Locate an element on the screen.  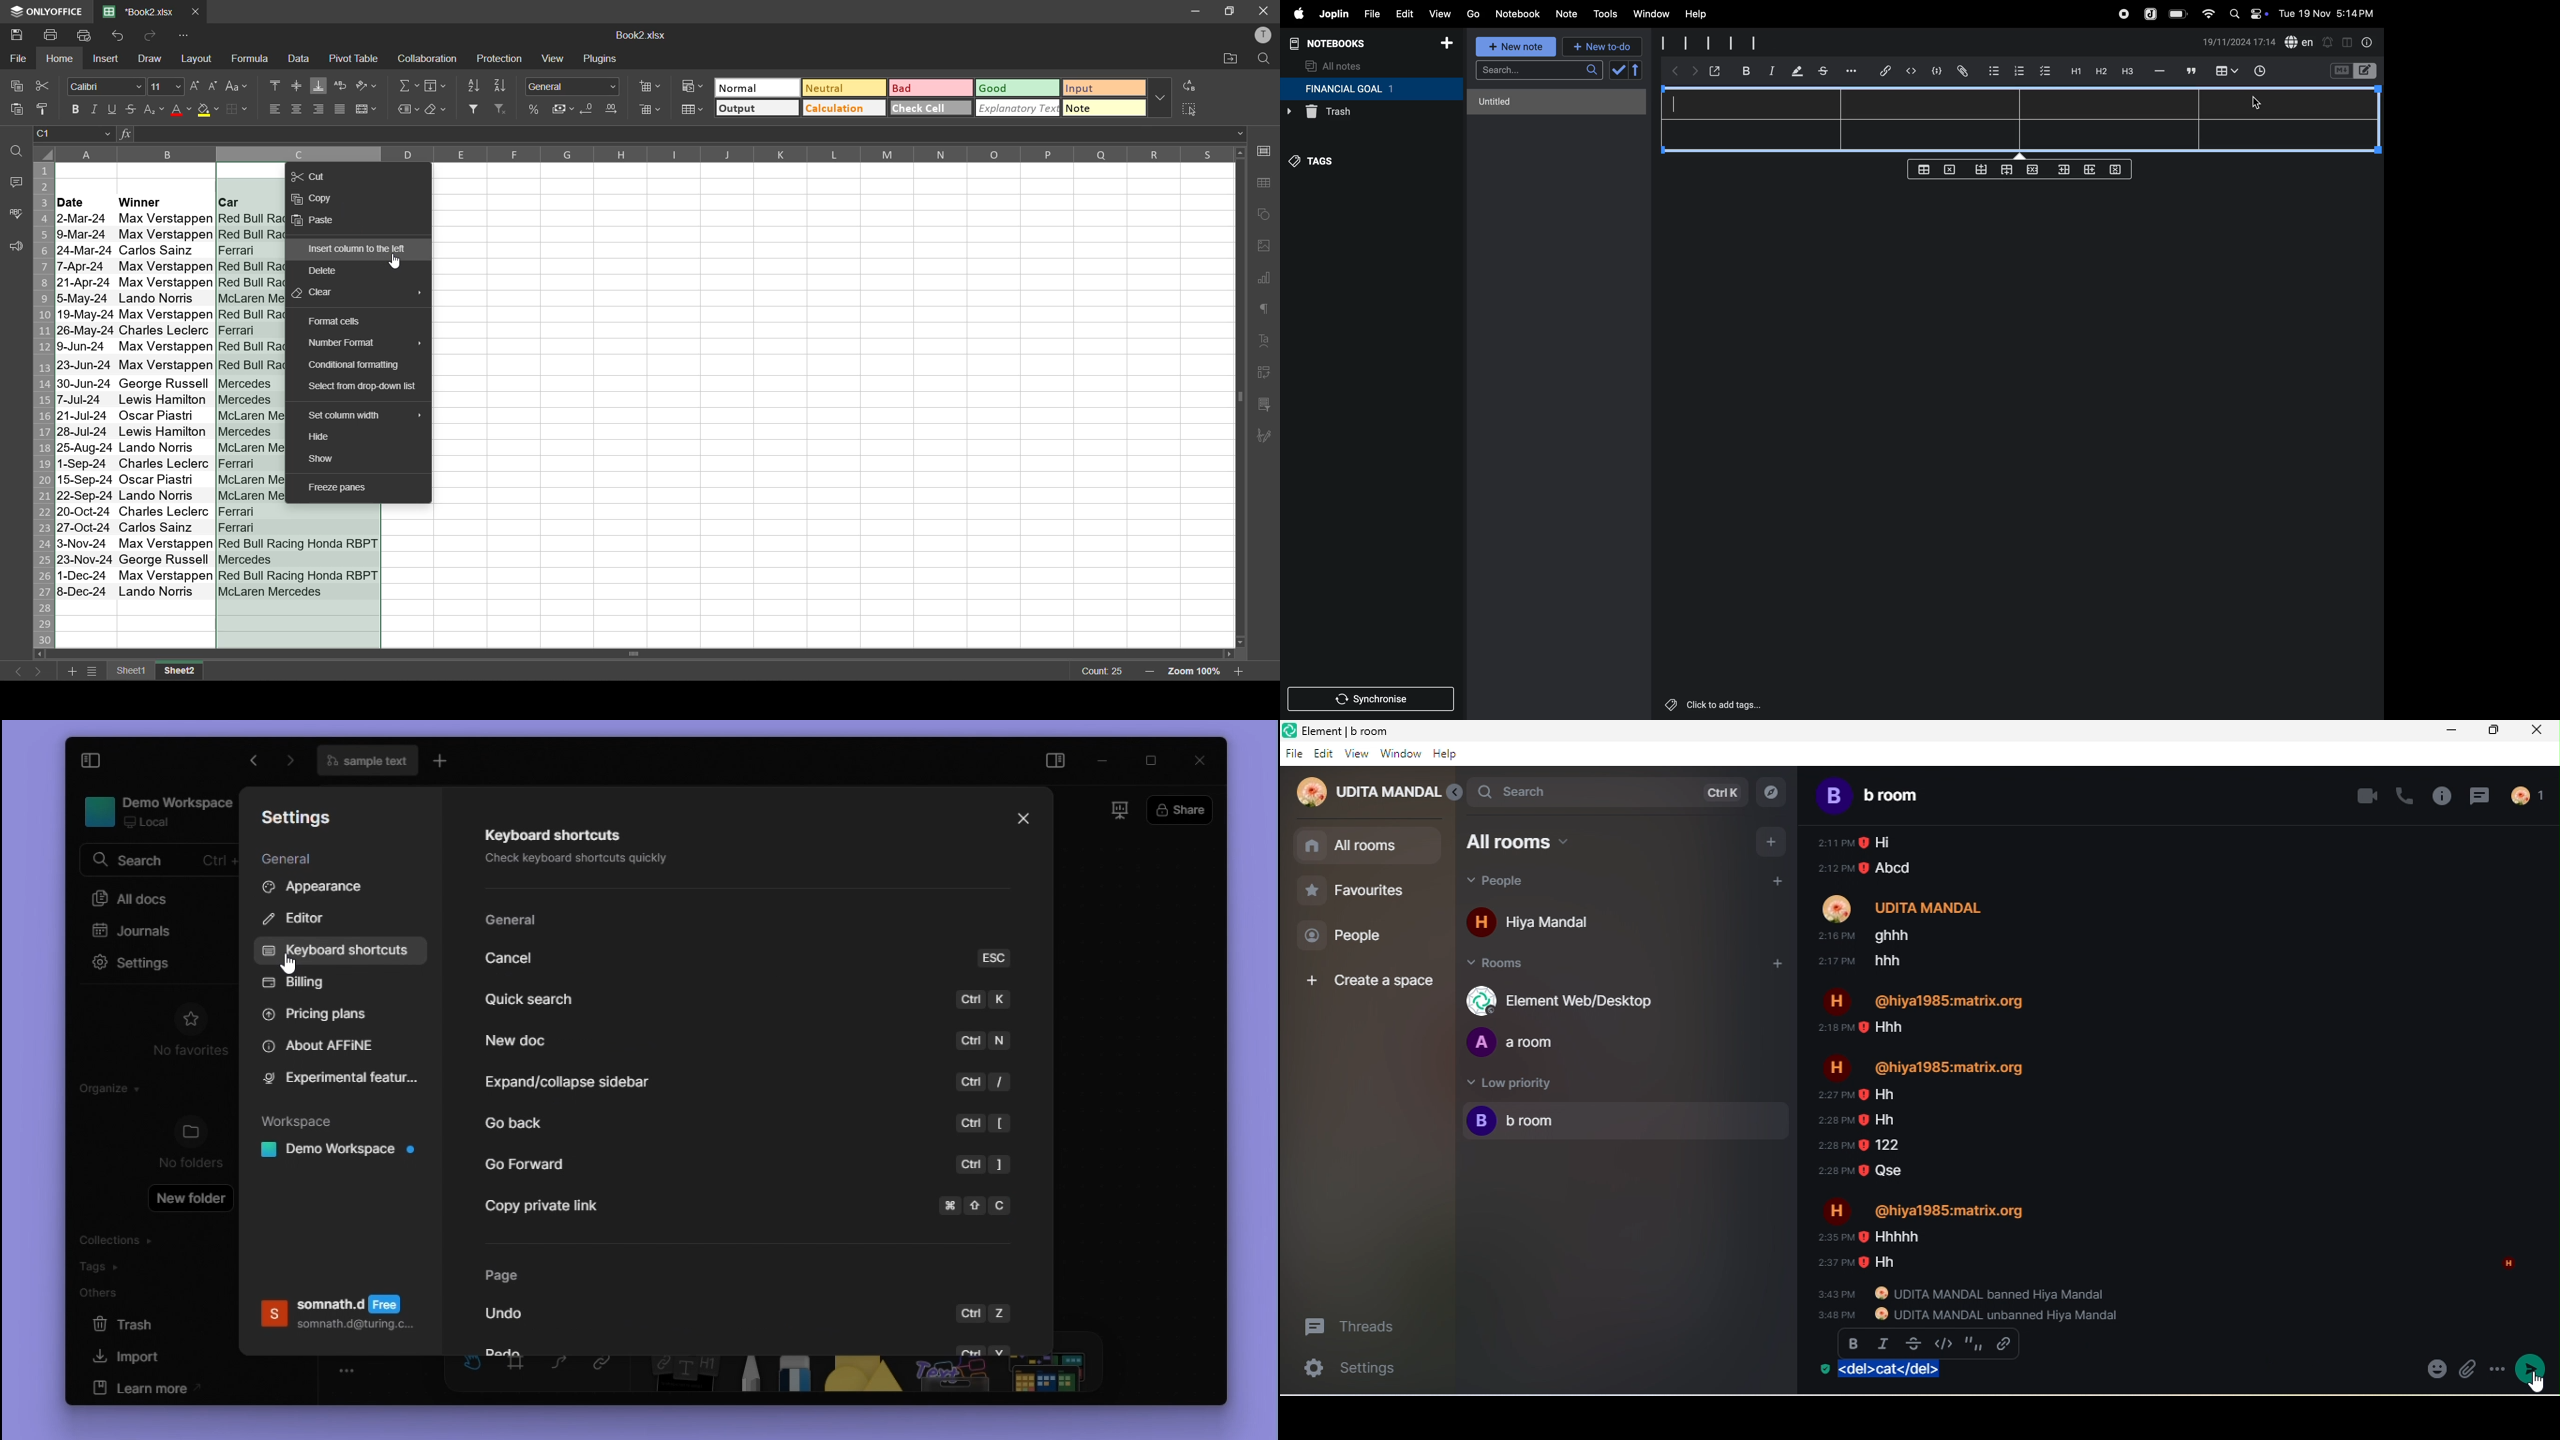
reverse sort order is located at coordinates (1636, 70).